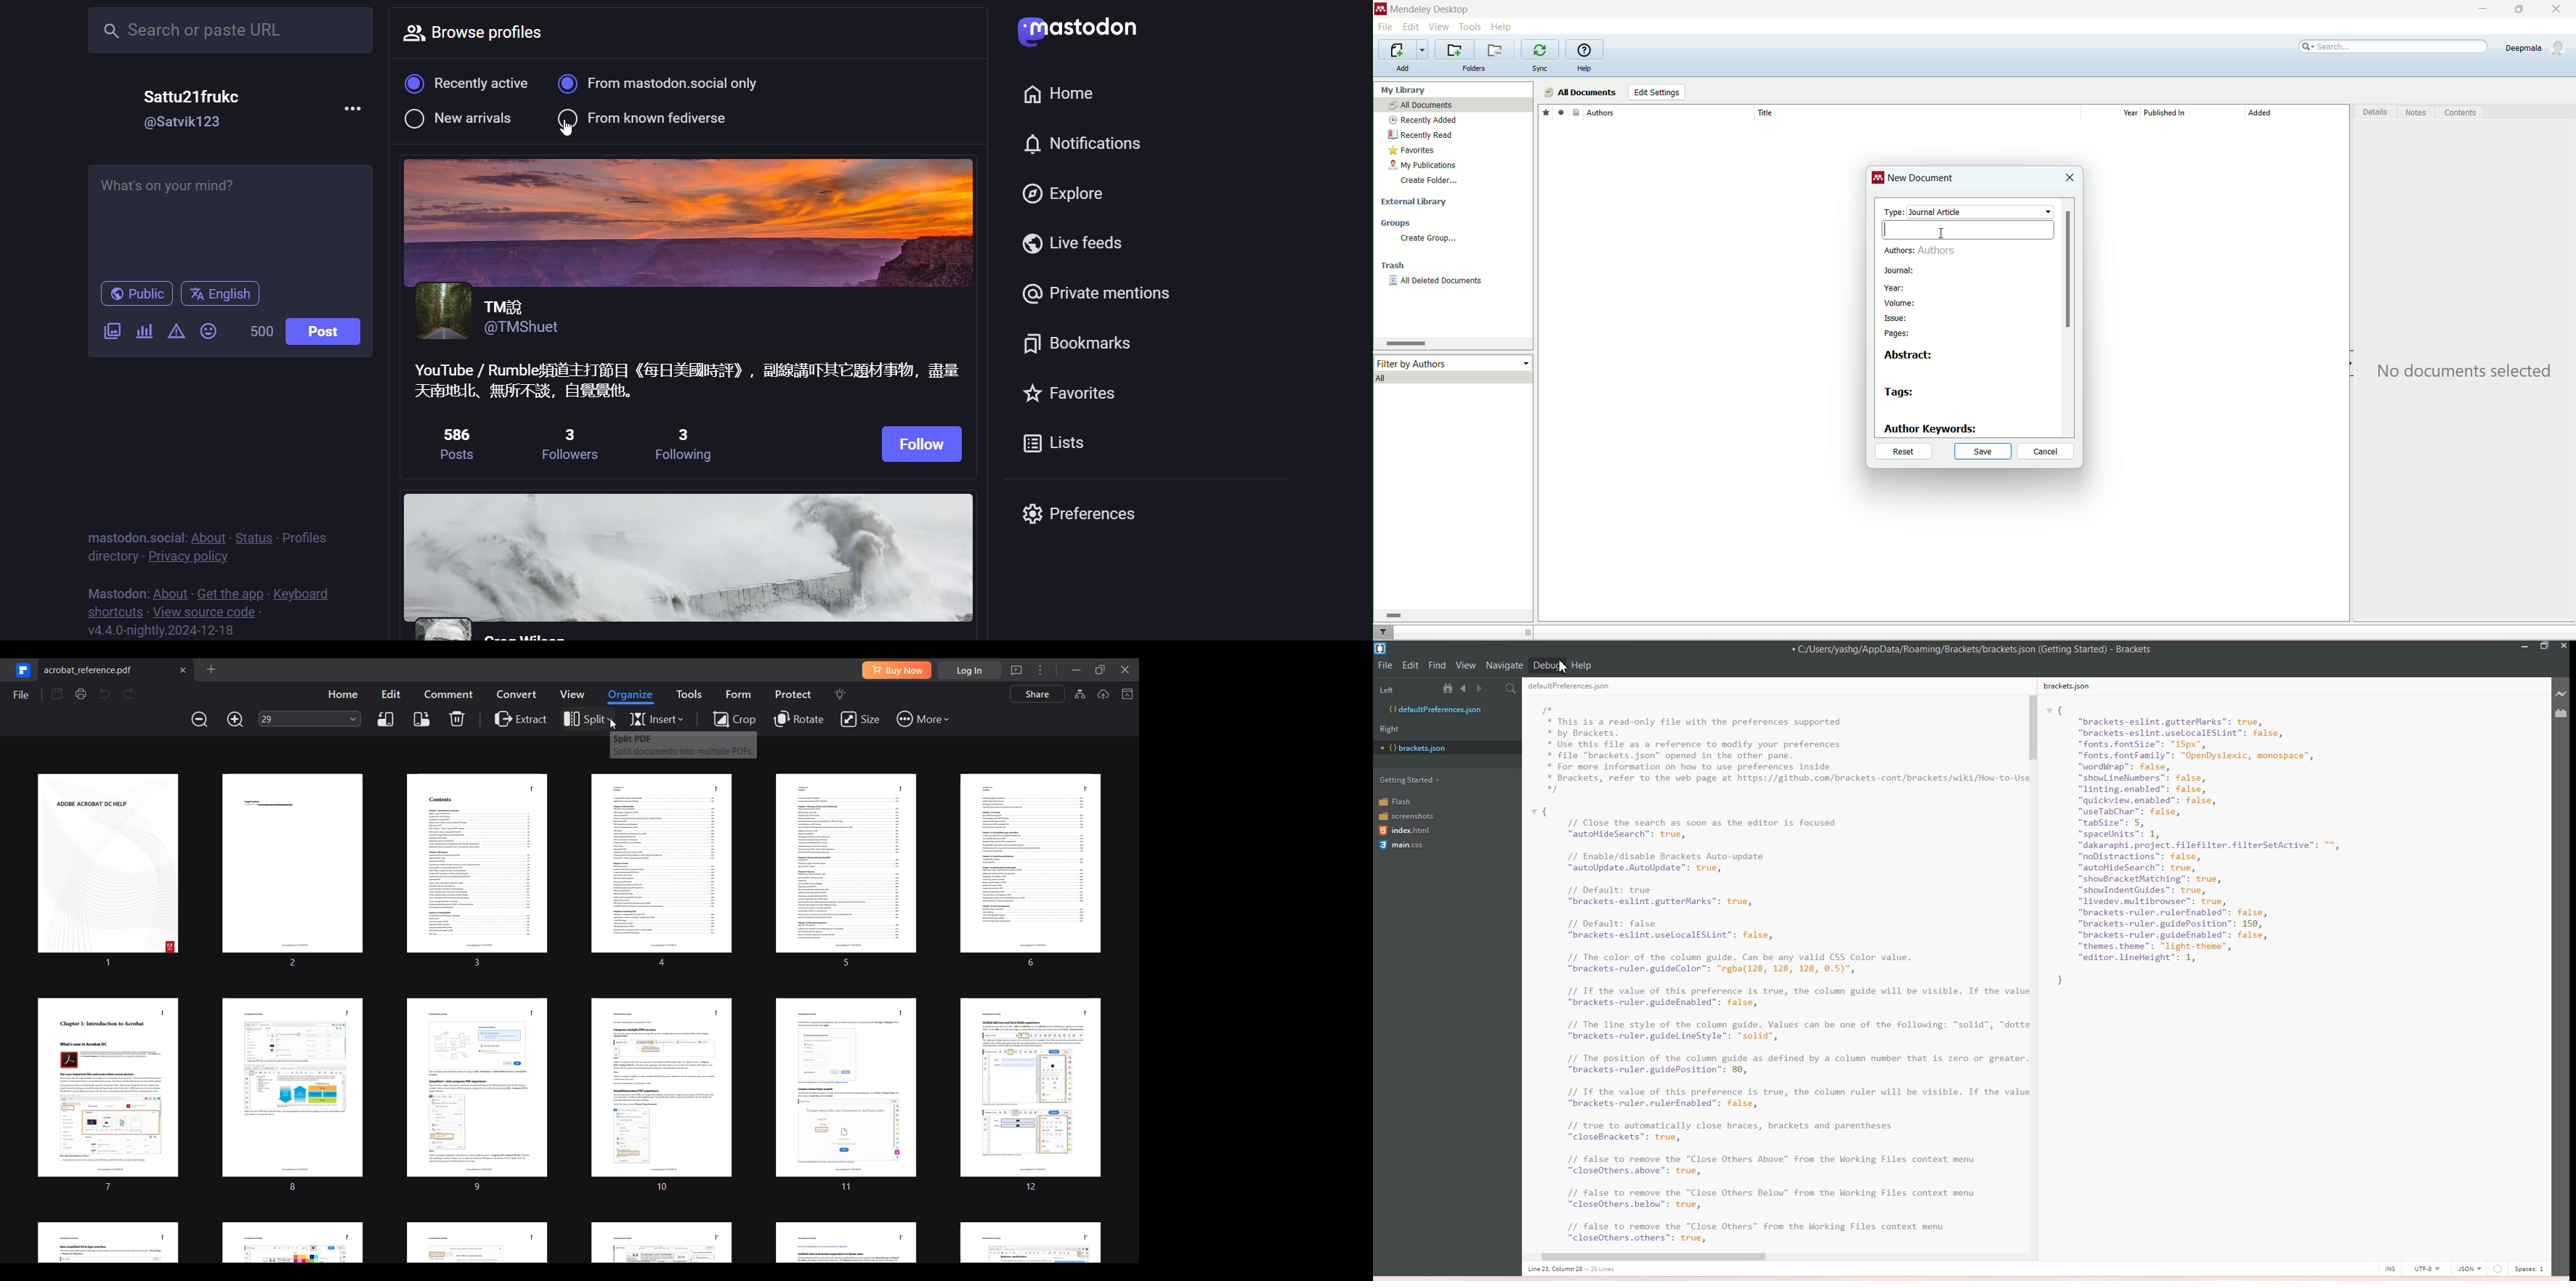 The height and width of the screenshot is (1288, 2576). What do you see at coordinates (464, 445) in the screenshot?
I see `586 posts` at bounding box center [464, 445].